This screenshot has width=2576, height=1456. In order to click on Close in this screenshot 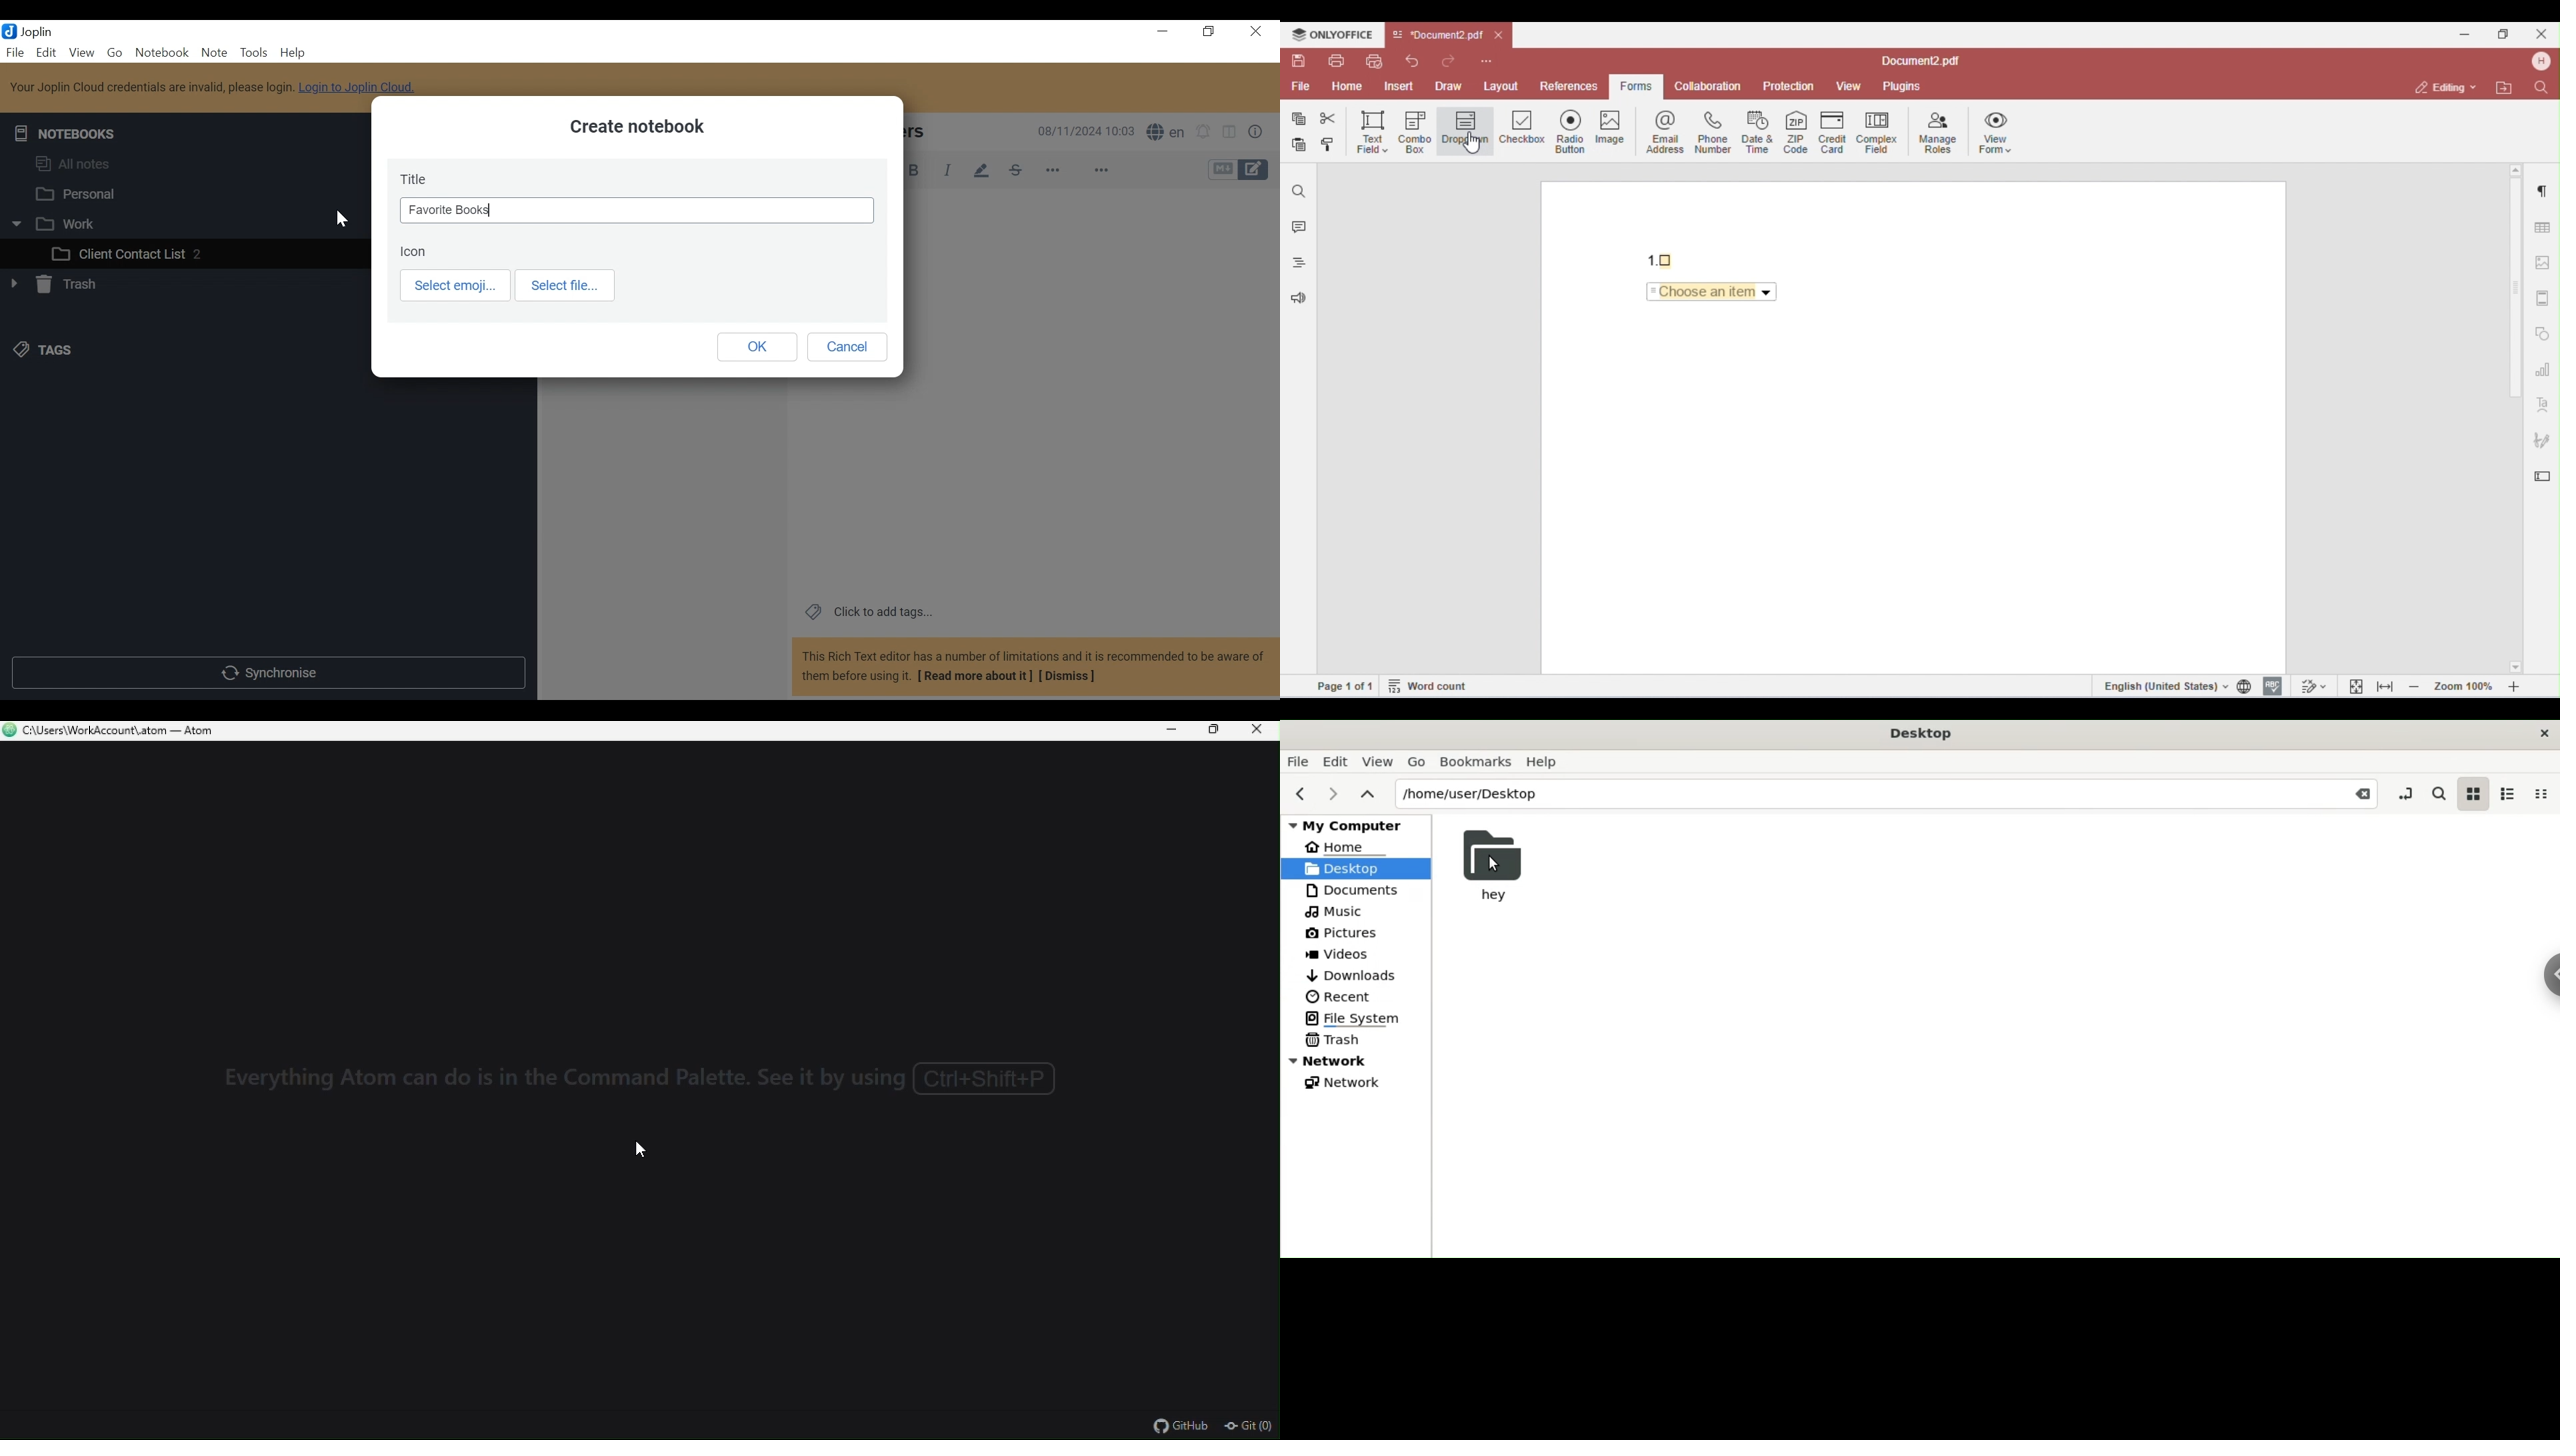, I will do `click(1257, 30)`.